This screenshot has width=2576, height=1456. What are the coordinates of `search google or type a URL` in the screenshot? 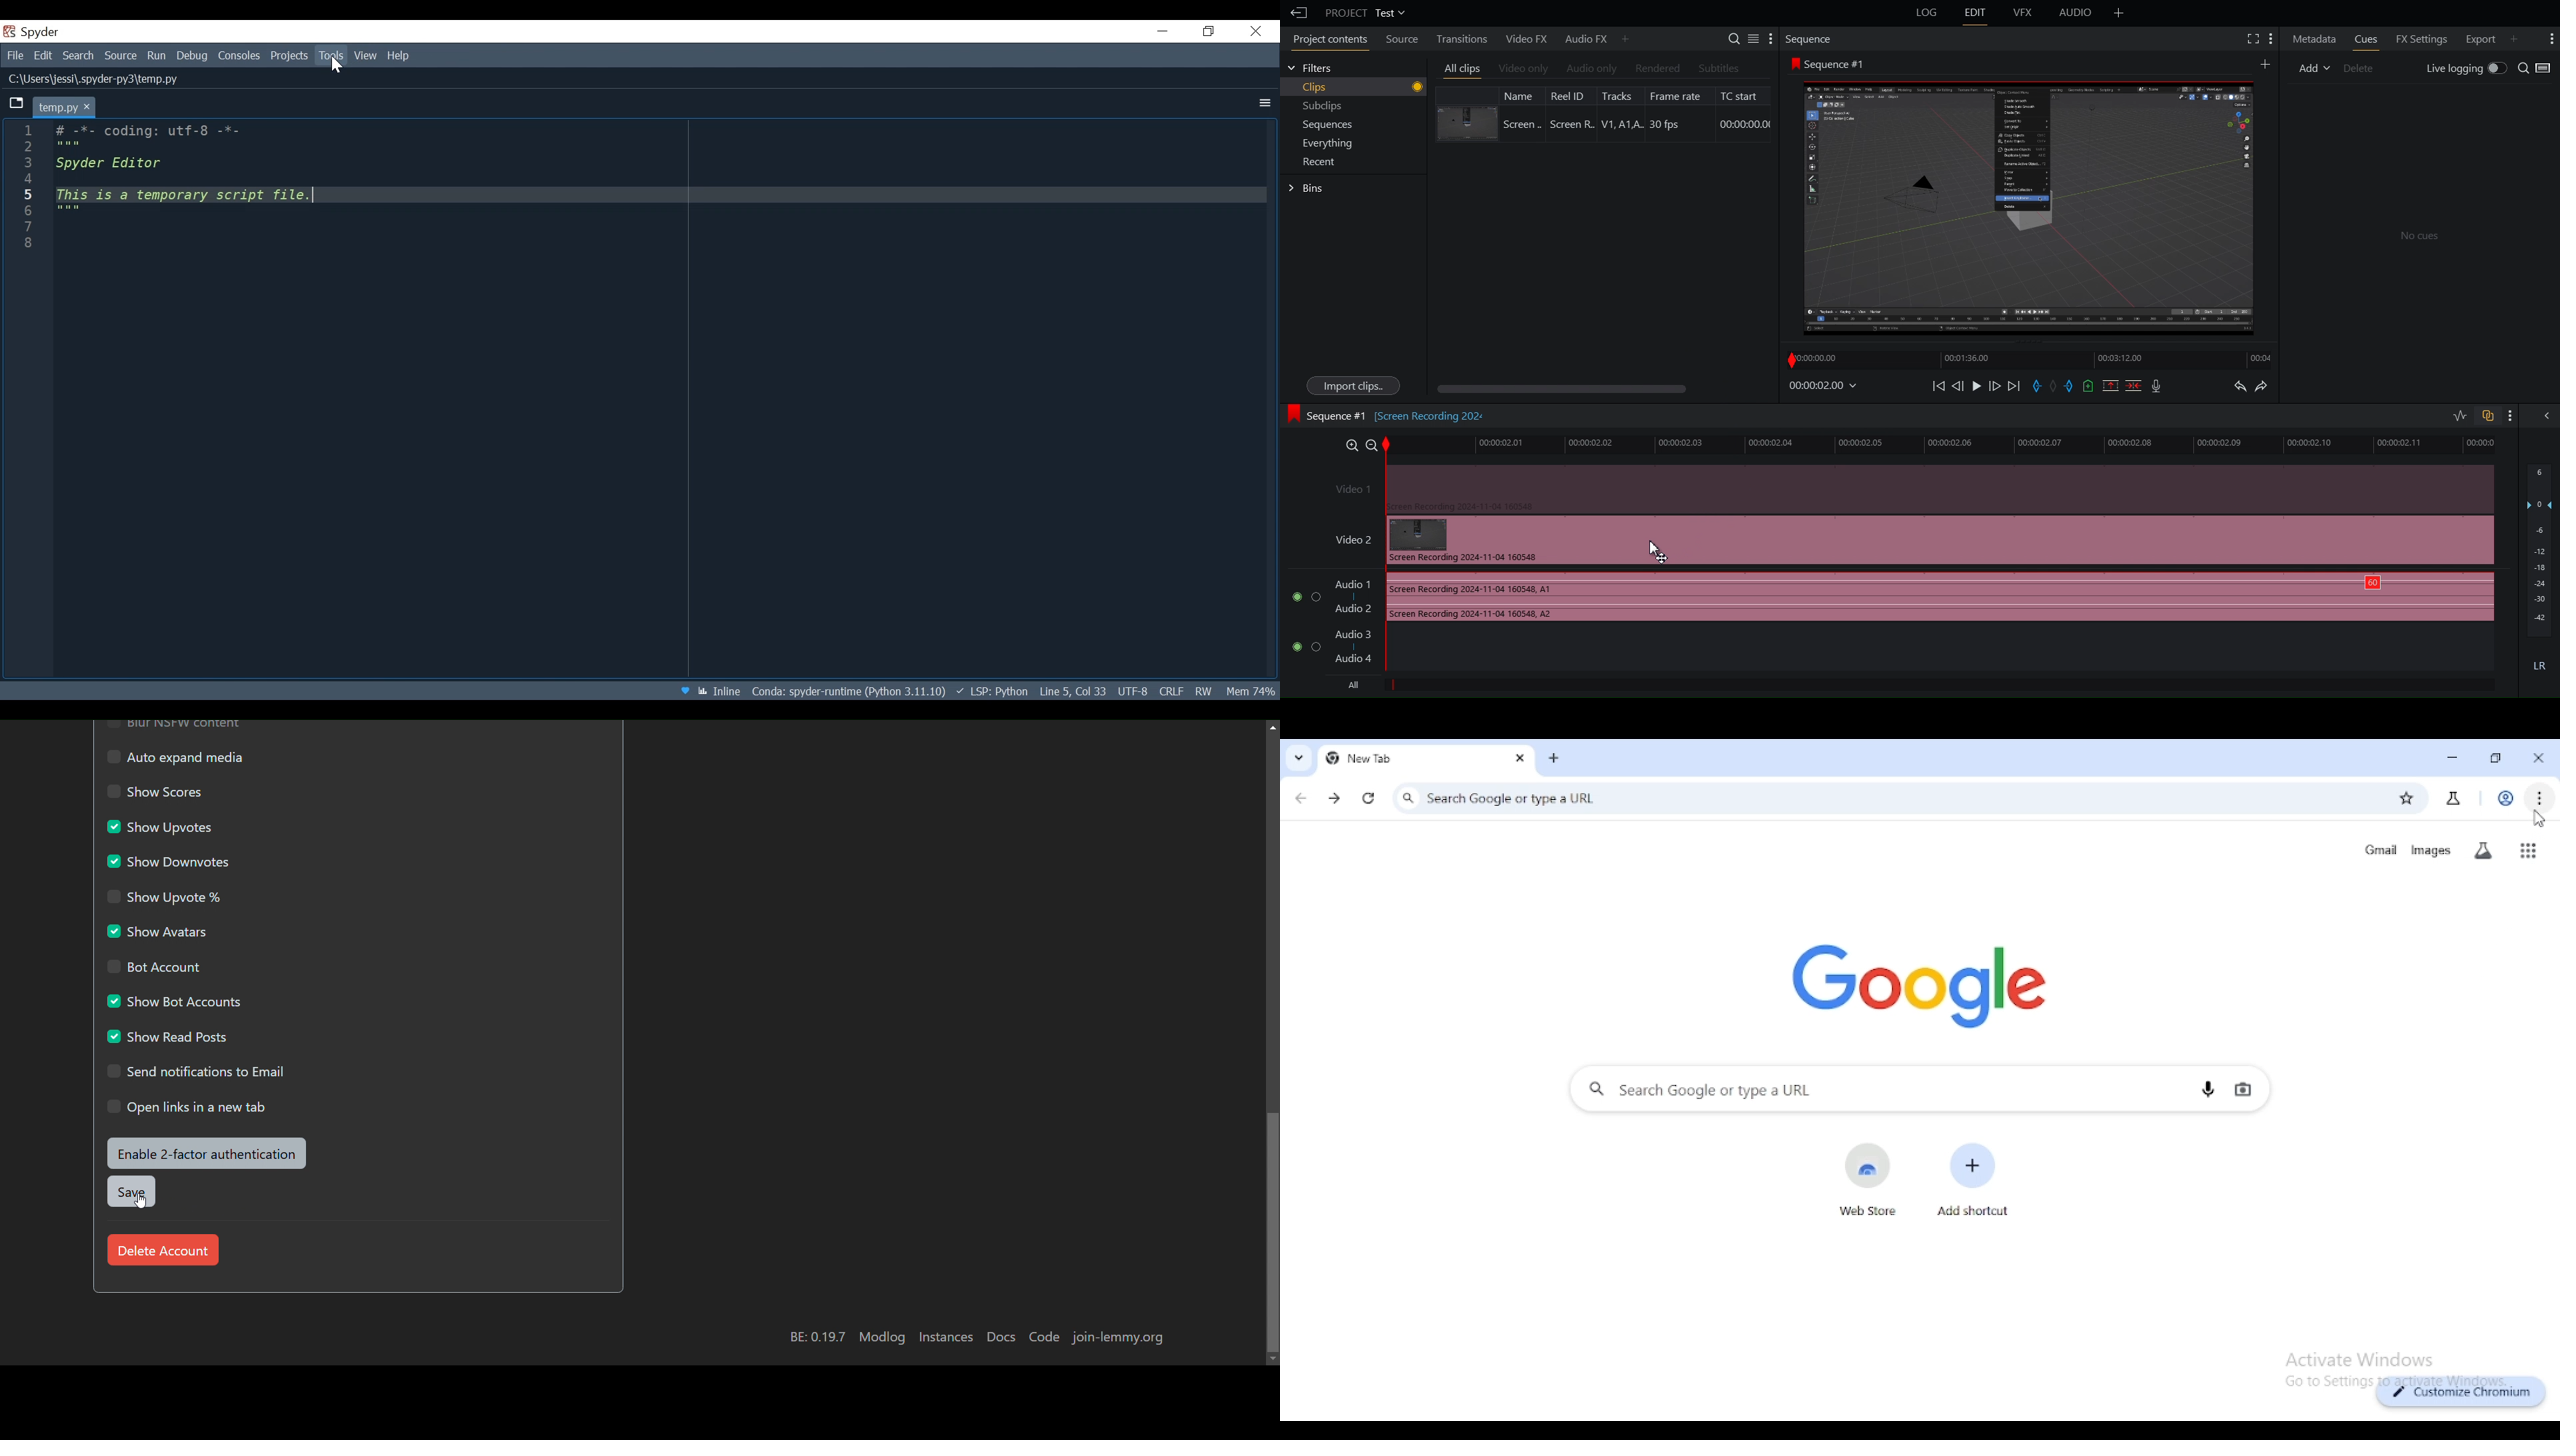 It's located at (1886, 799).